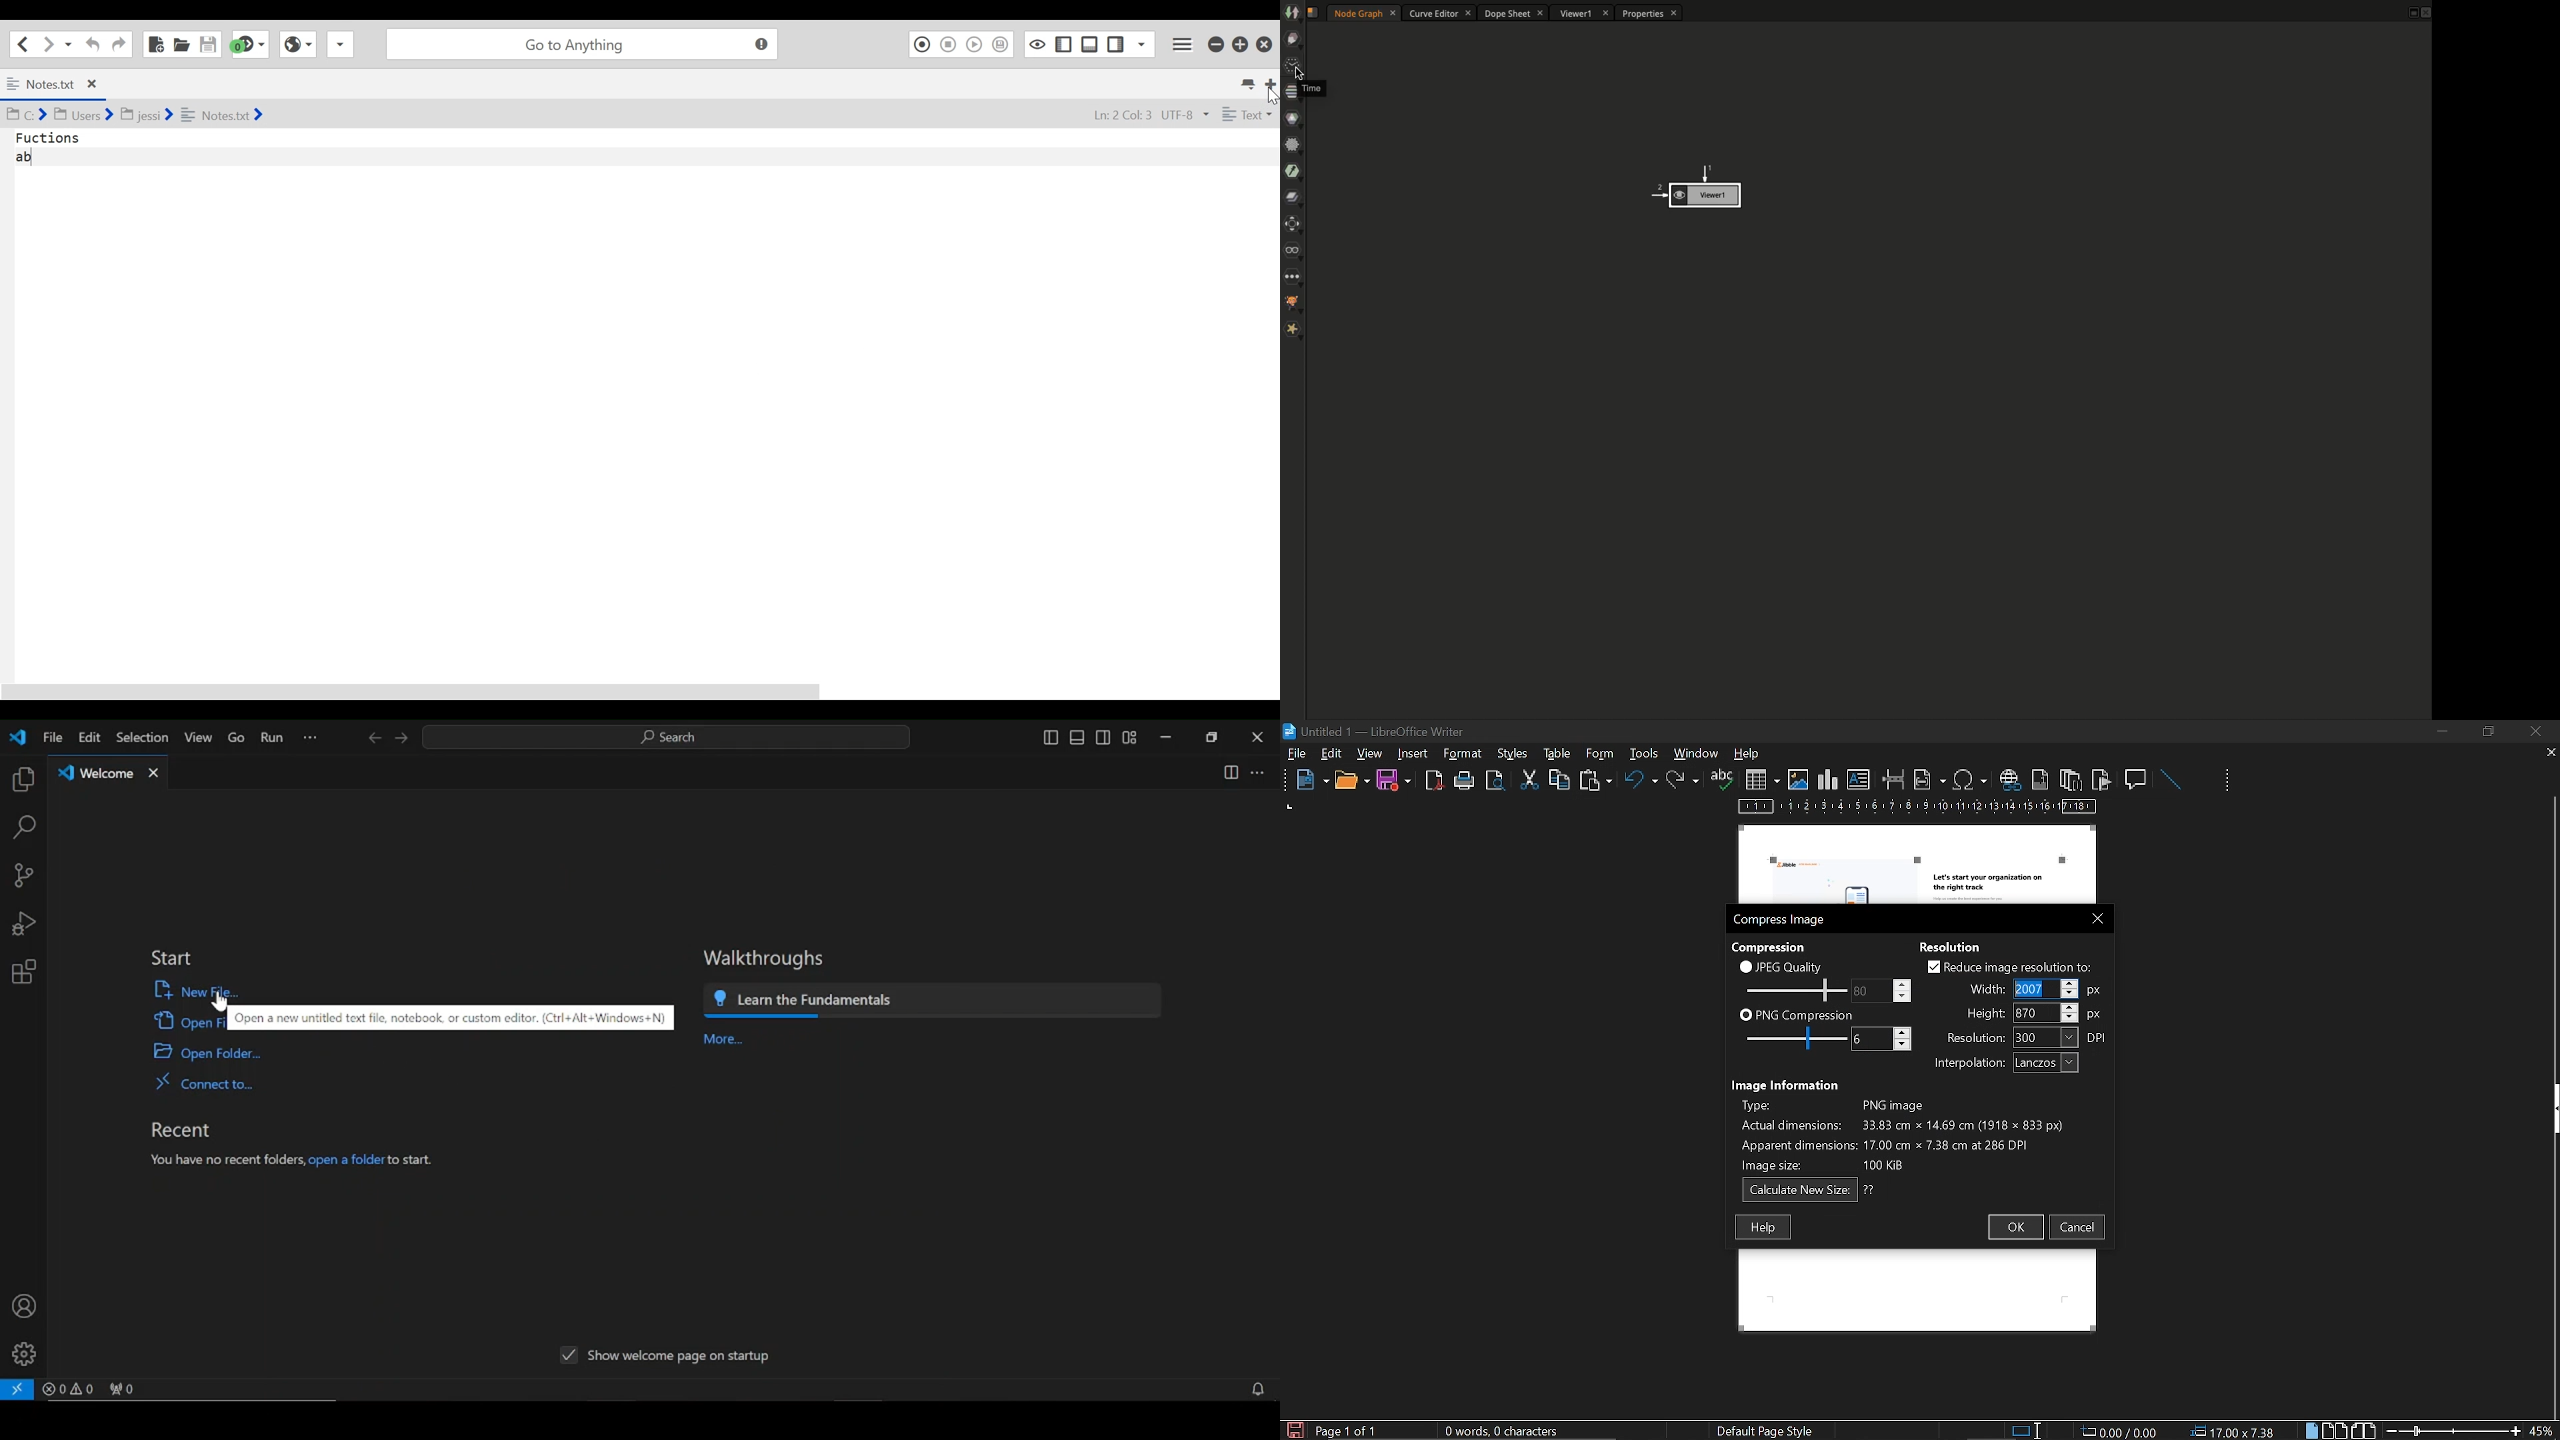 Image resolution: width=2576 pixels, height=1456 pixels. Describe the element at coordinates (1211, 737) in the screenshot. I see `restore down` at that location.